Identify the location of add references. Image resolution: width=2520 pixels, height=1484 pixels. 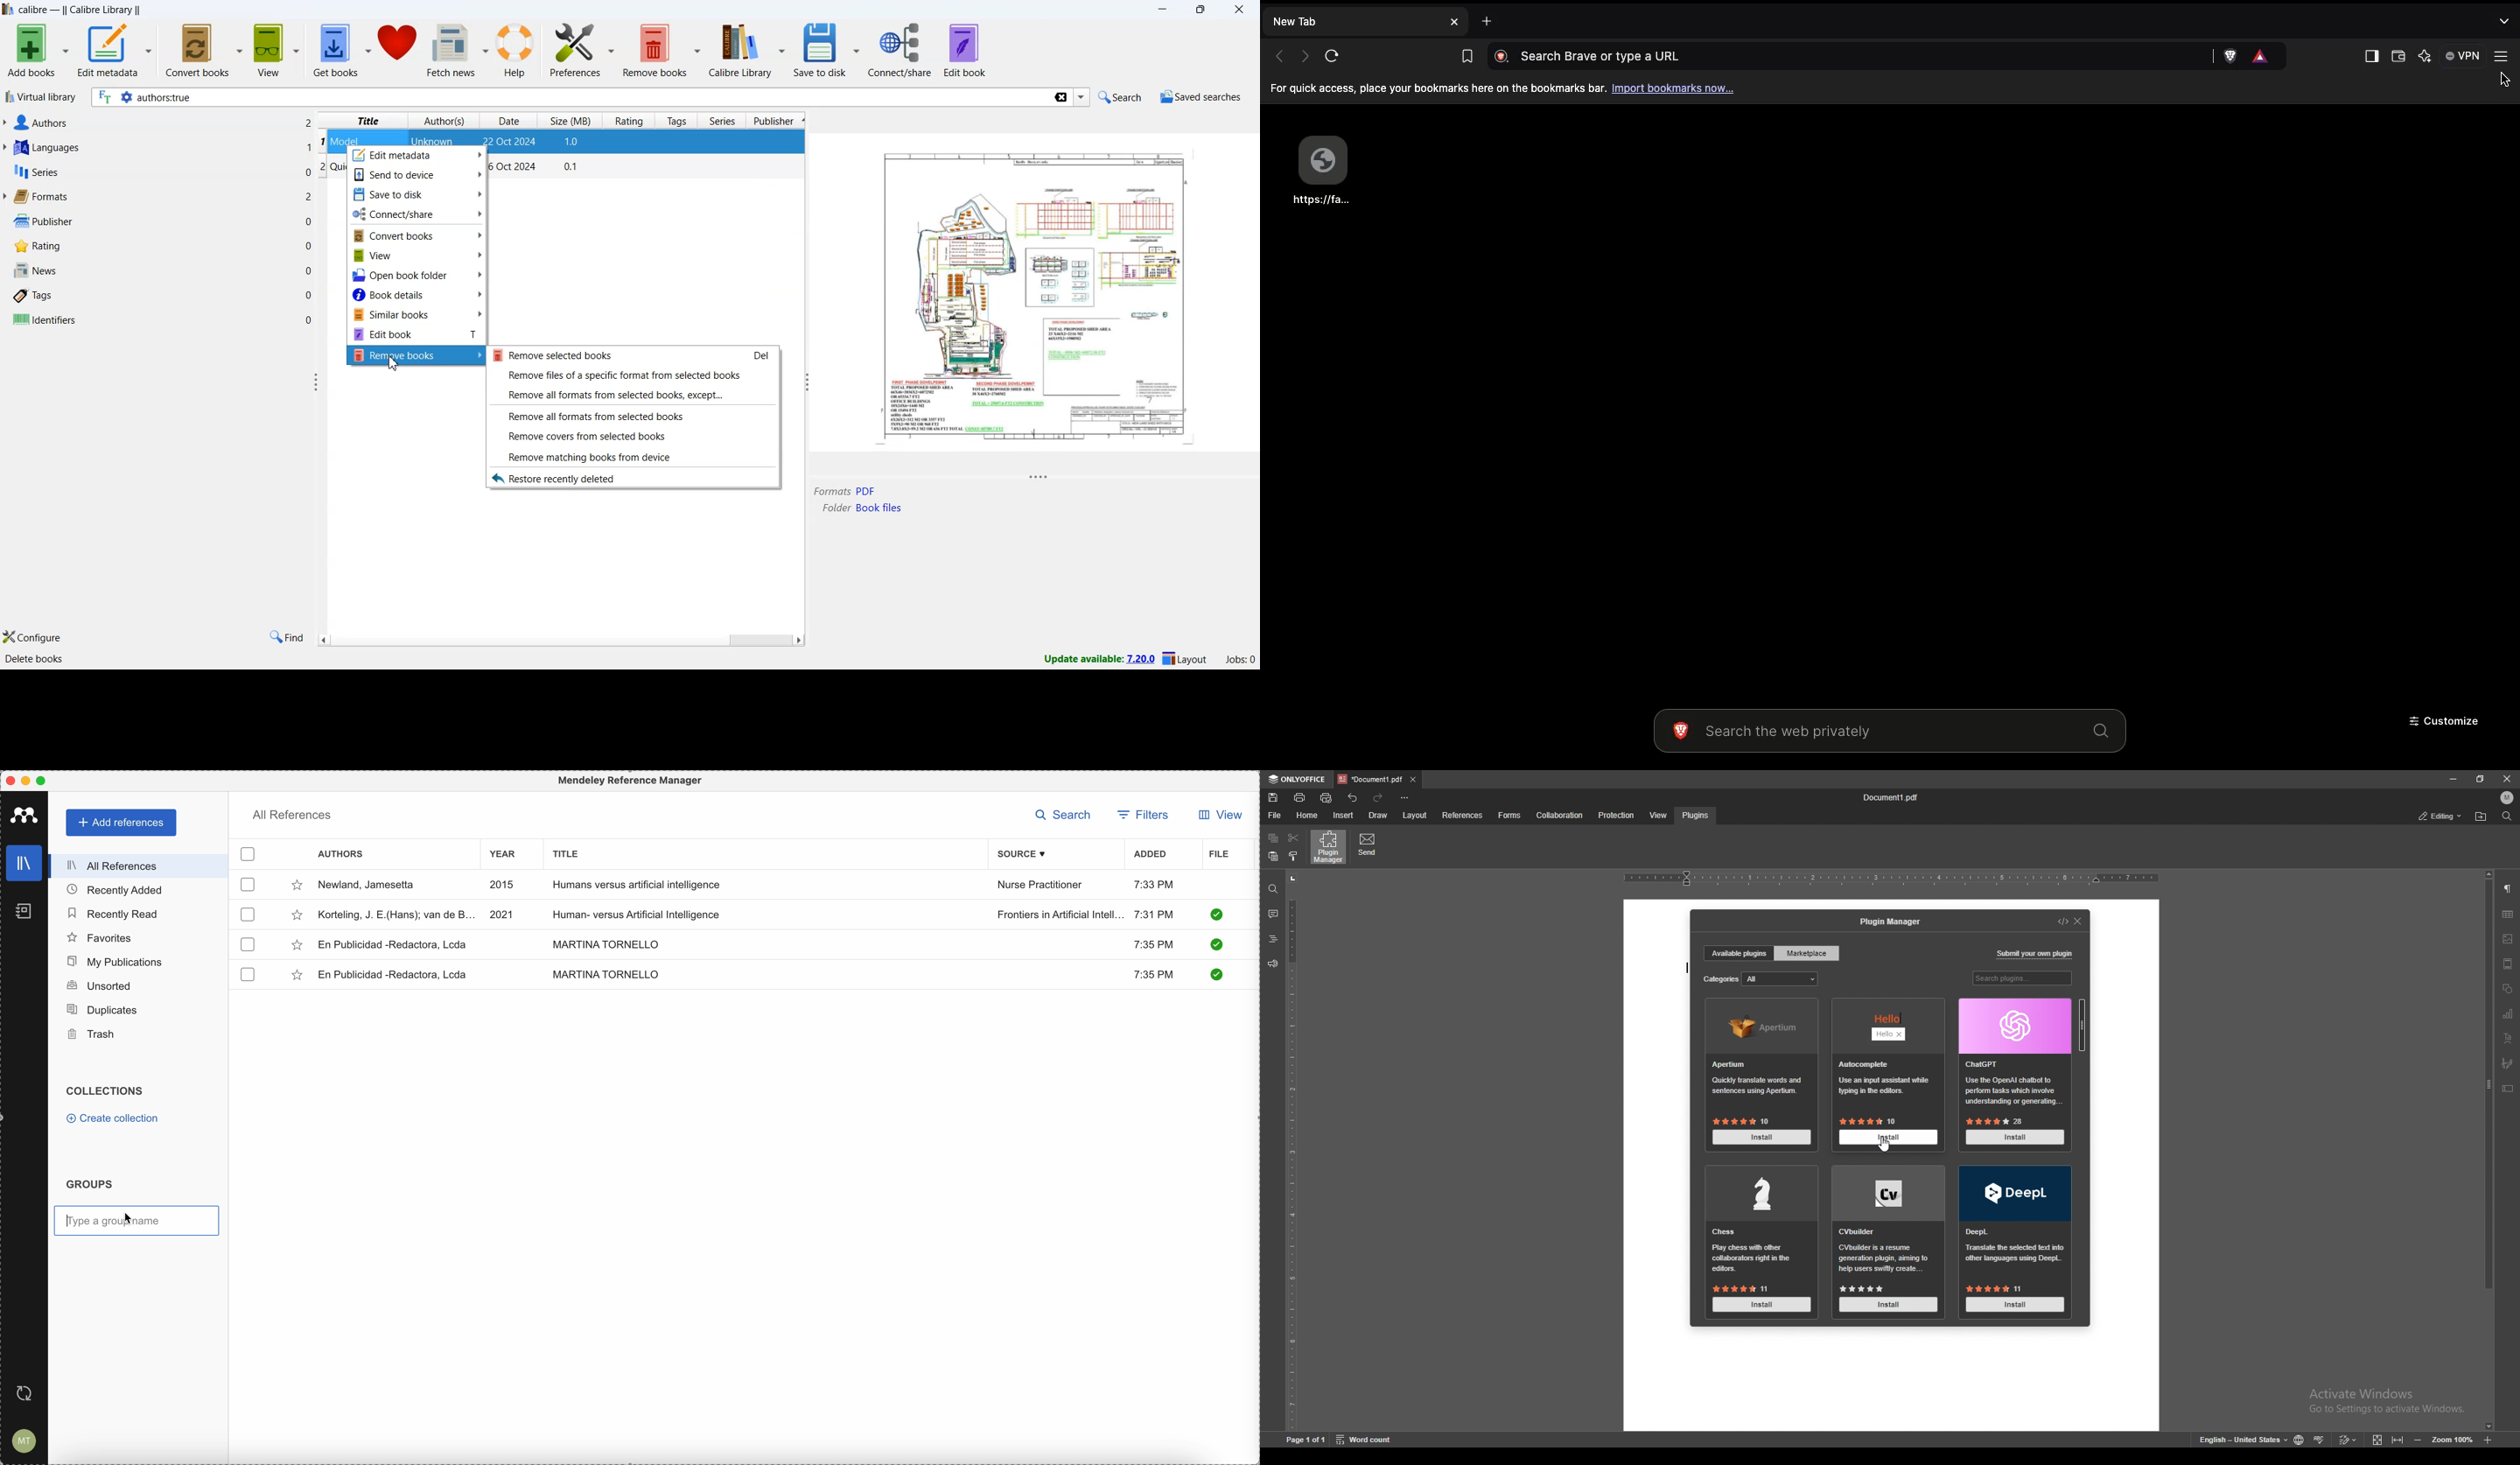
(122, 823).